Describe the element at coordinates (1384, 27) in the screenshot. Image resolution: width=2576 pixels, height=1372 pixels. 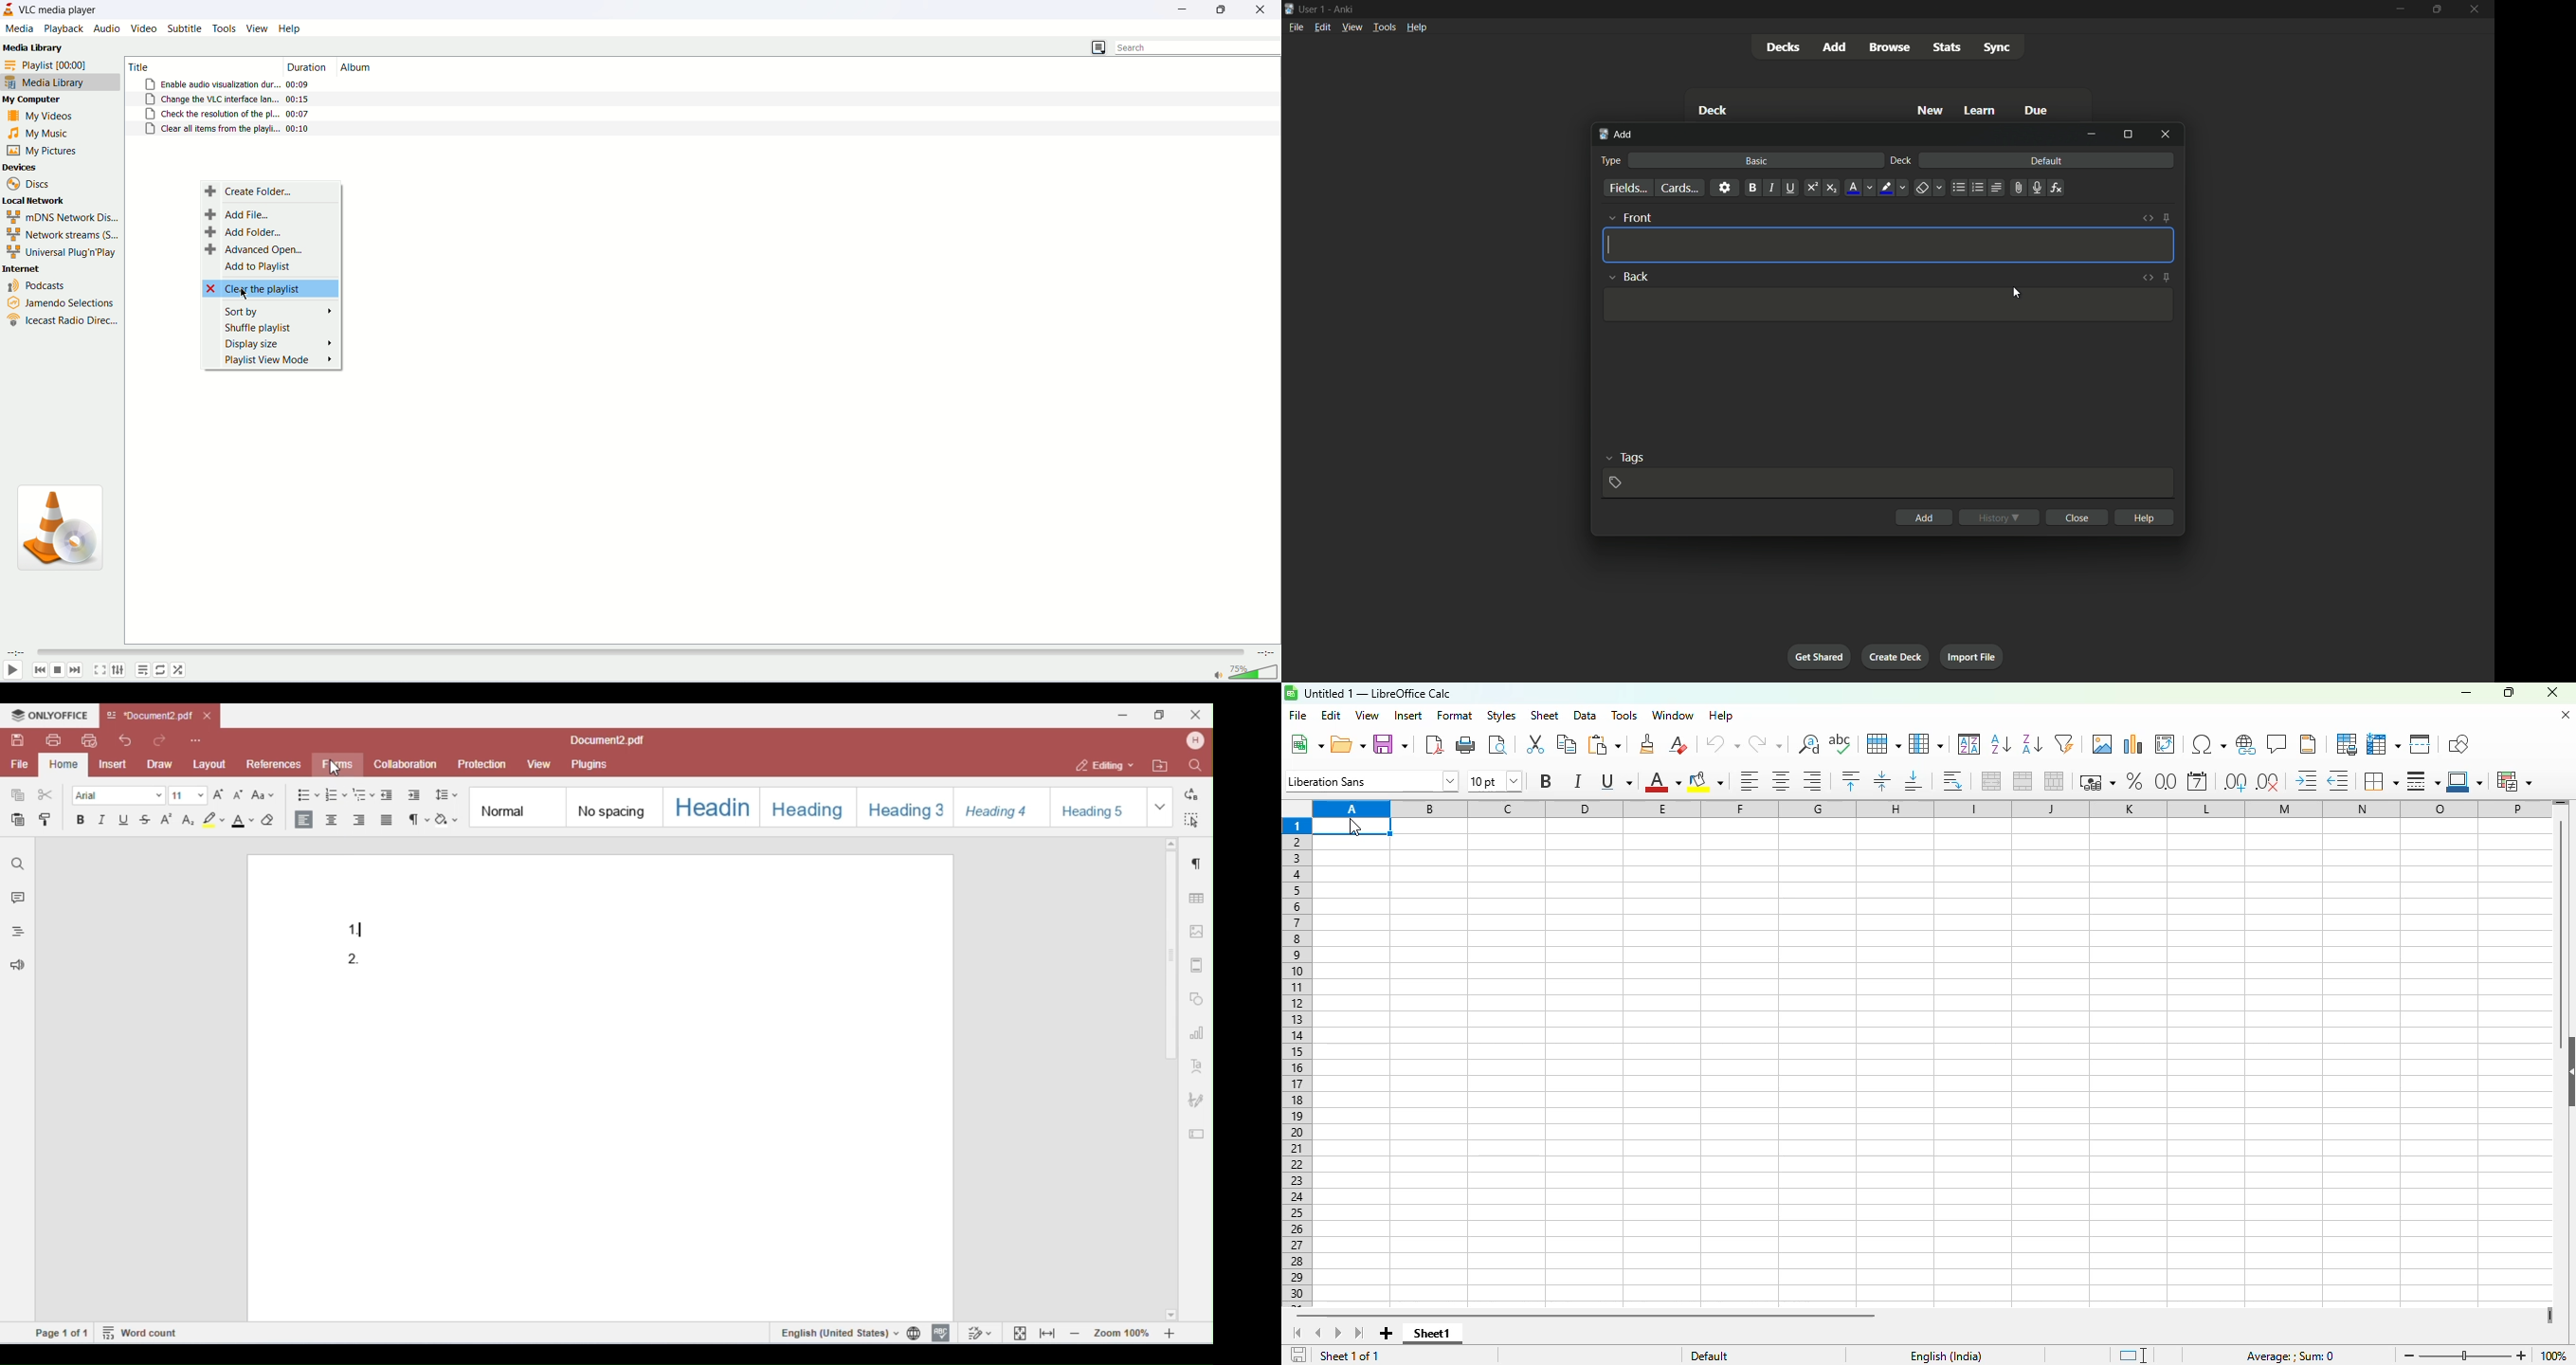
I see `tools menu` at that location.